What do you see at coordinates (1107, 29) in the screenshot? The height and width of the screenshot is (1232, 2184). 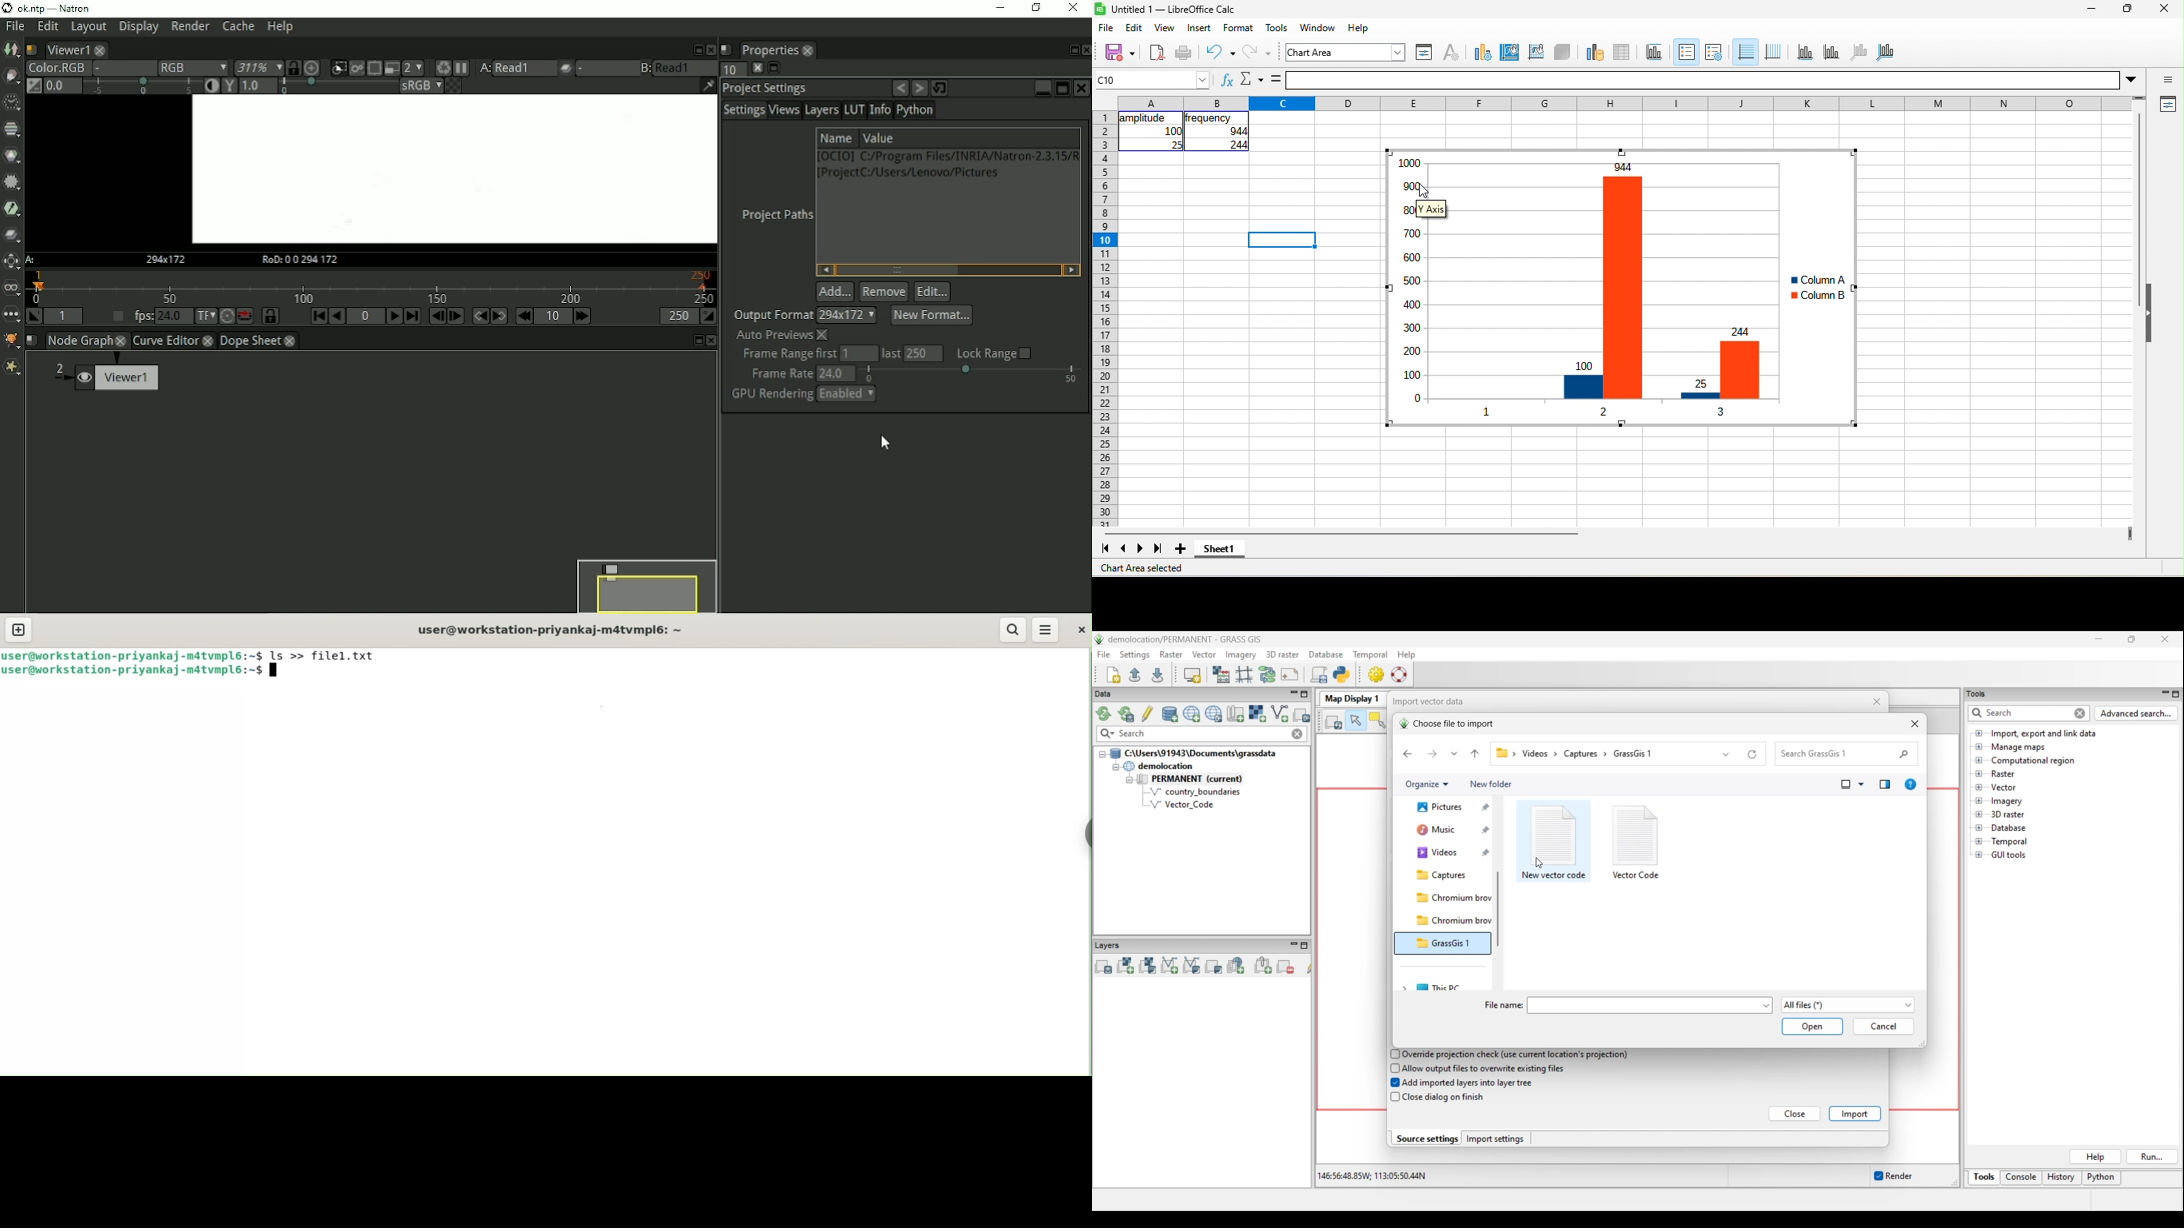 I see `file` at bounding box center [1107, 29].